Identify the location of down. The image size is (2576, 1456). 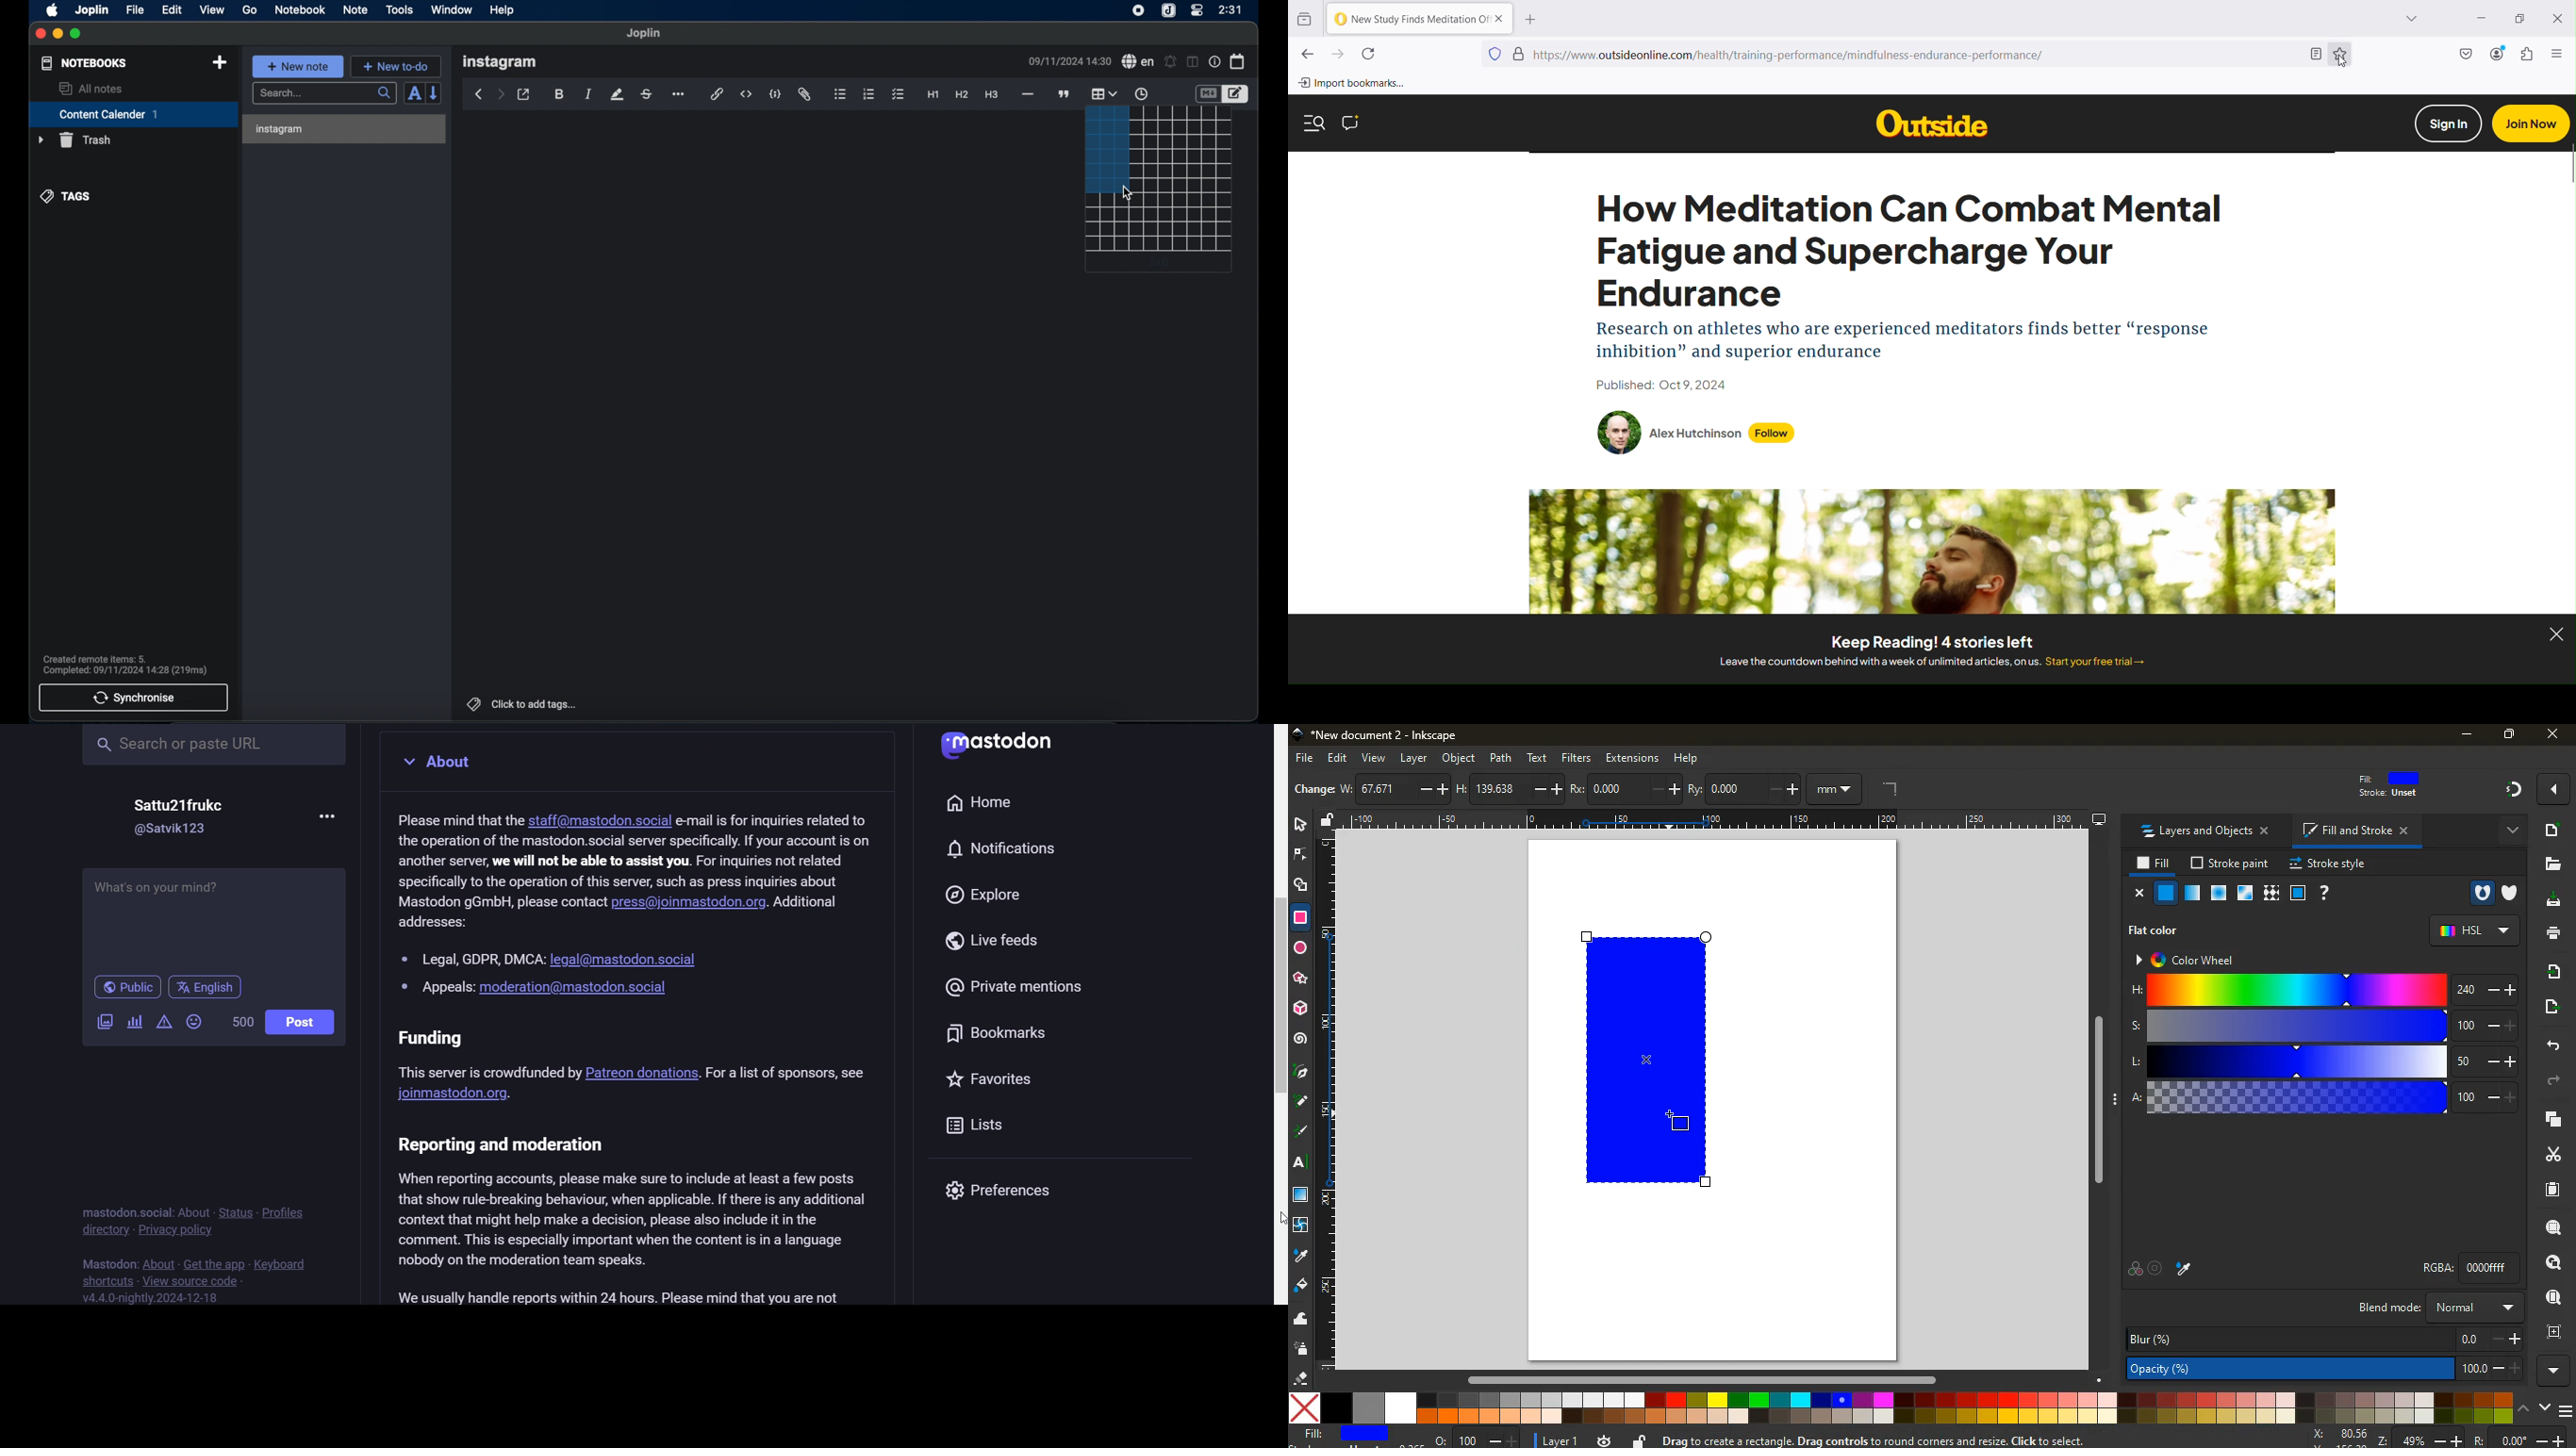
(2544, 1408).